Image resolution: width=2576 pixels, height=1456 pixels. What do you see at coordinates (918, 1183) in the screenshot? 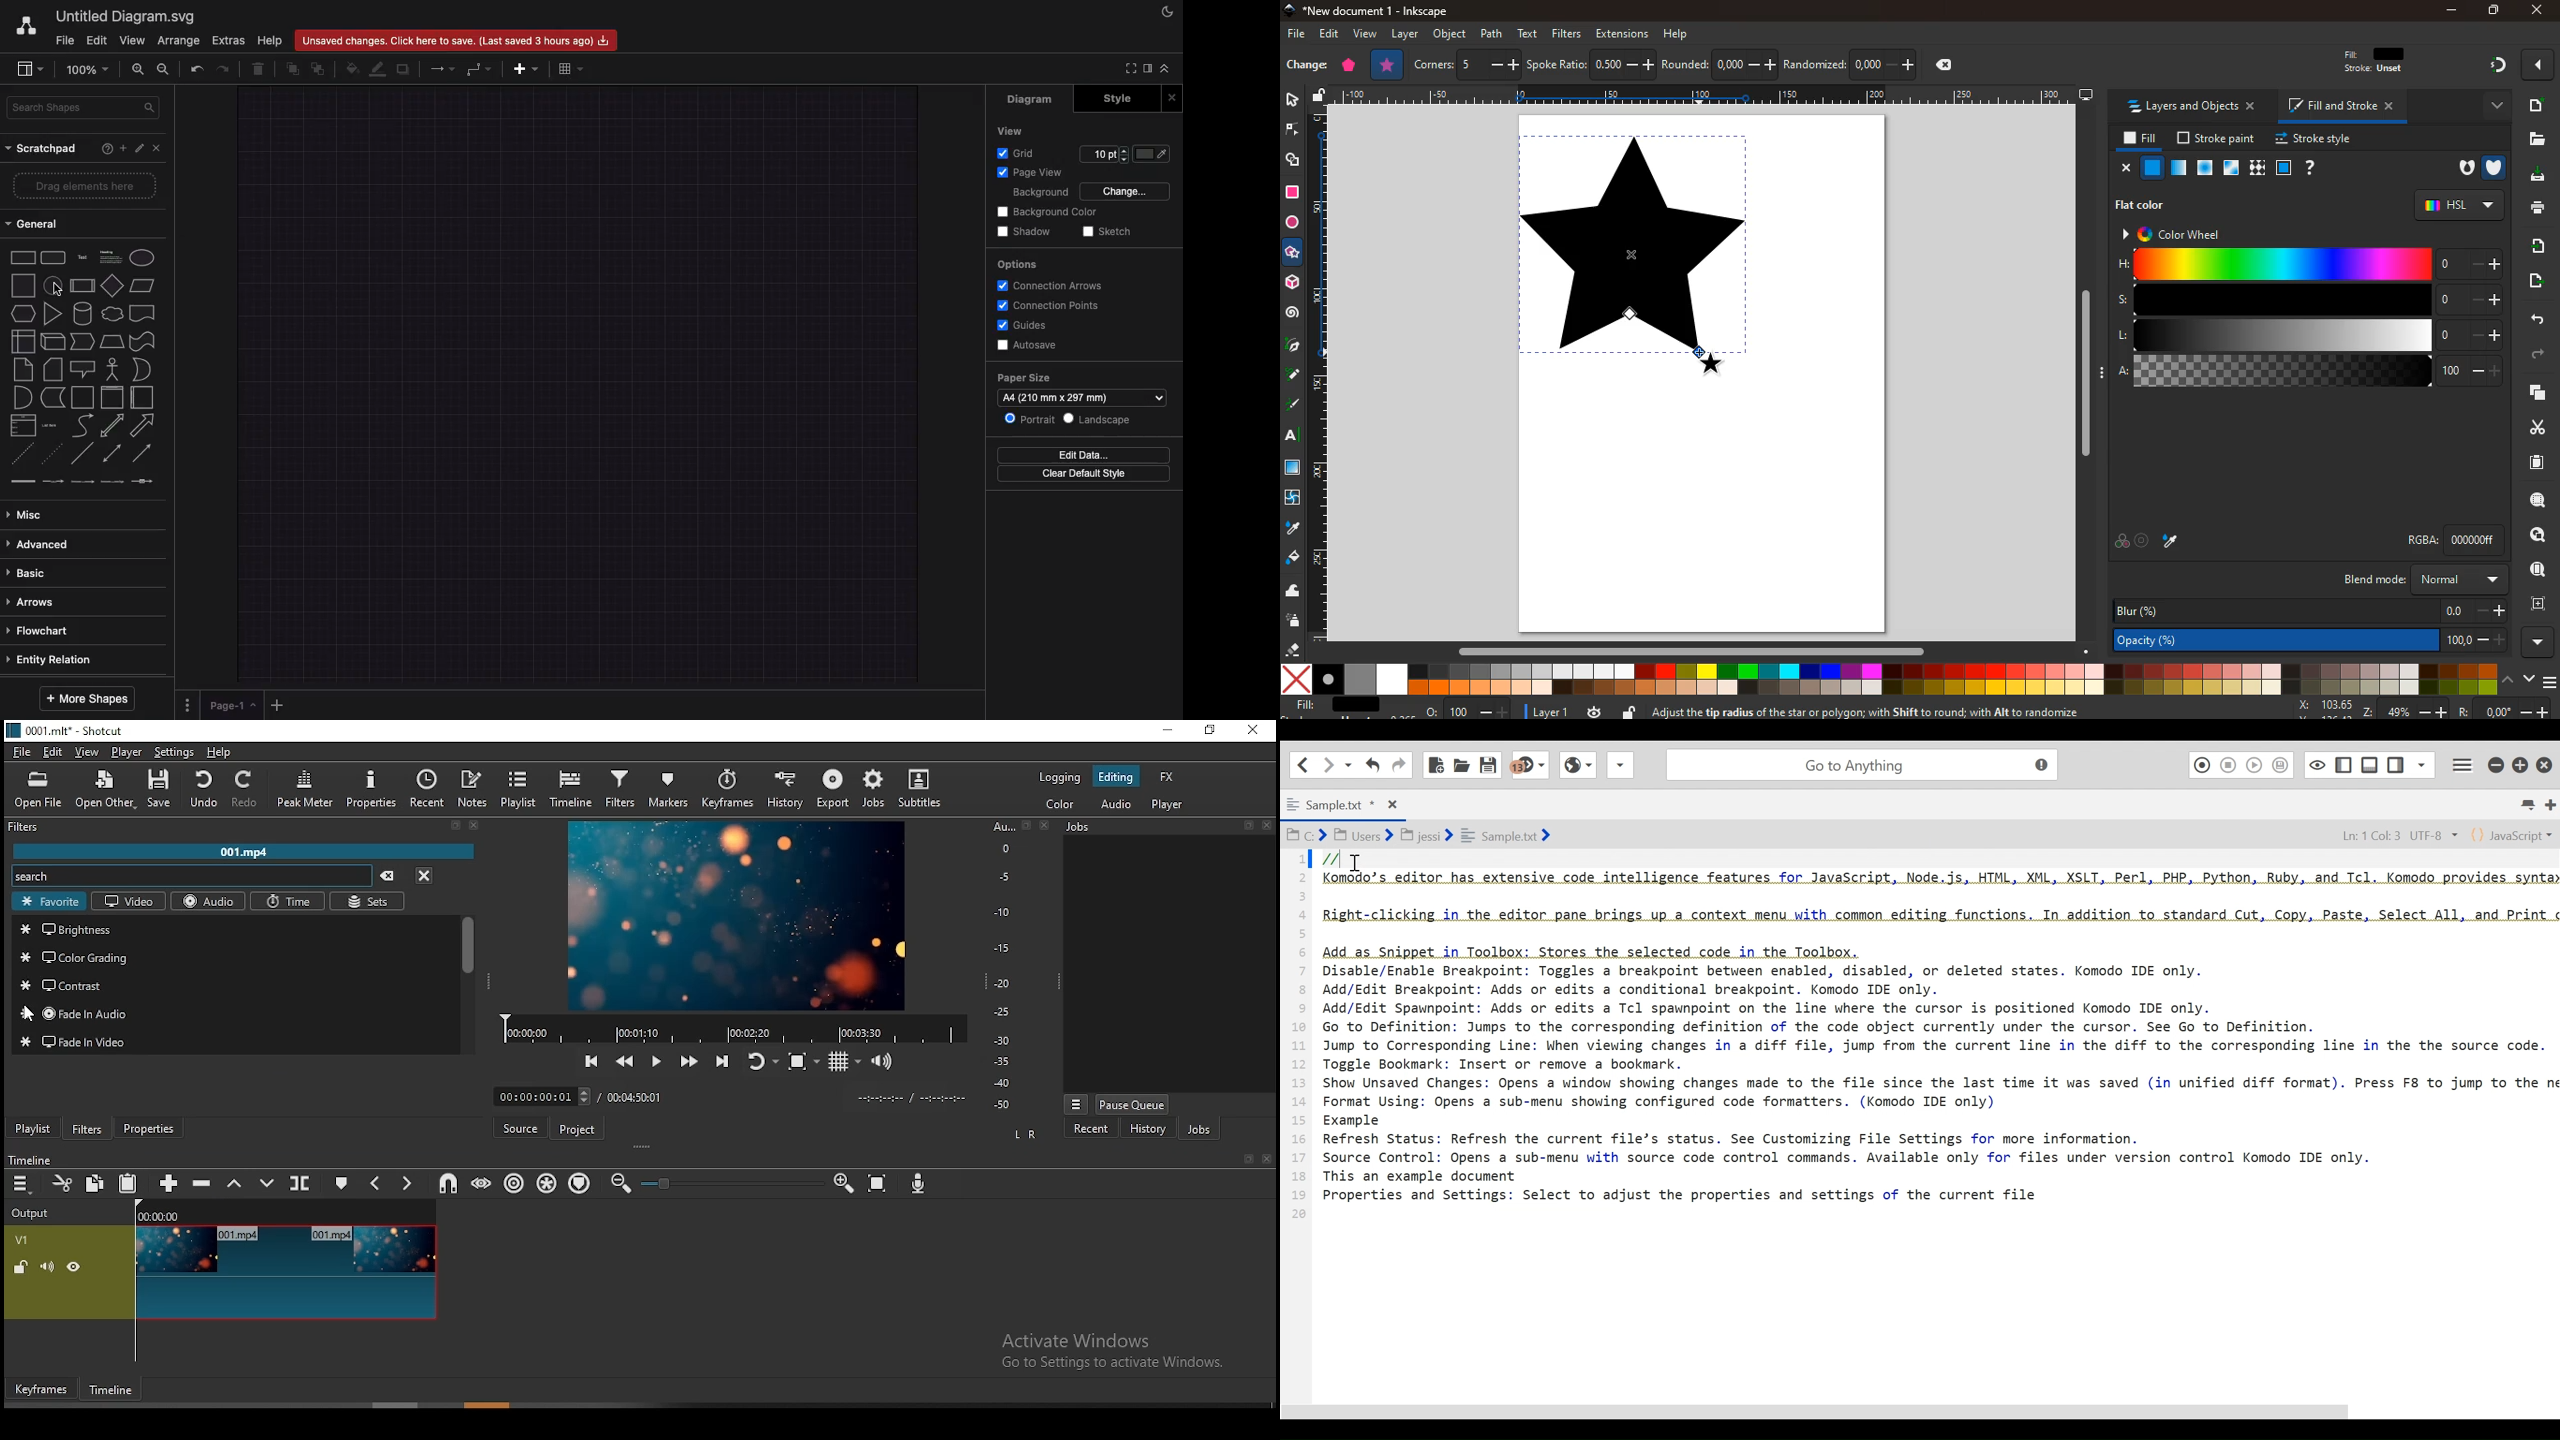
I see `record audio` at bounding box center [918, 1183].